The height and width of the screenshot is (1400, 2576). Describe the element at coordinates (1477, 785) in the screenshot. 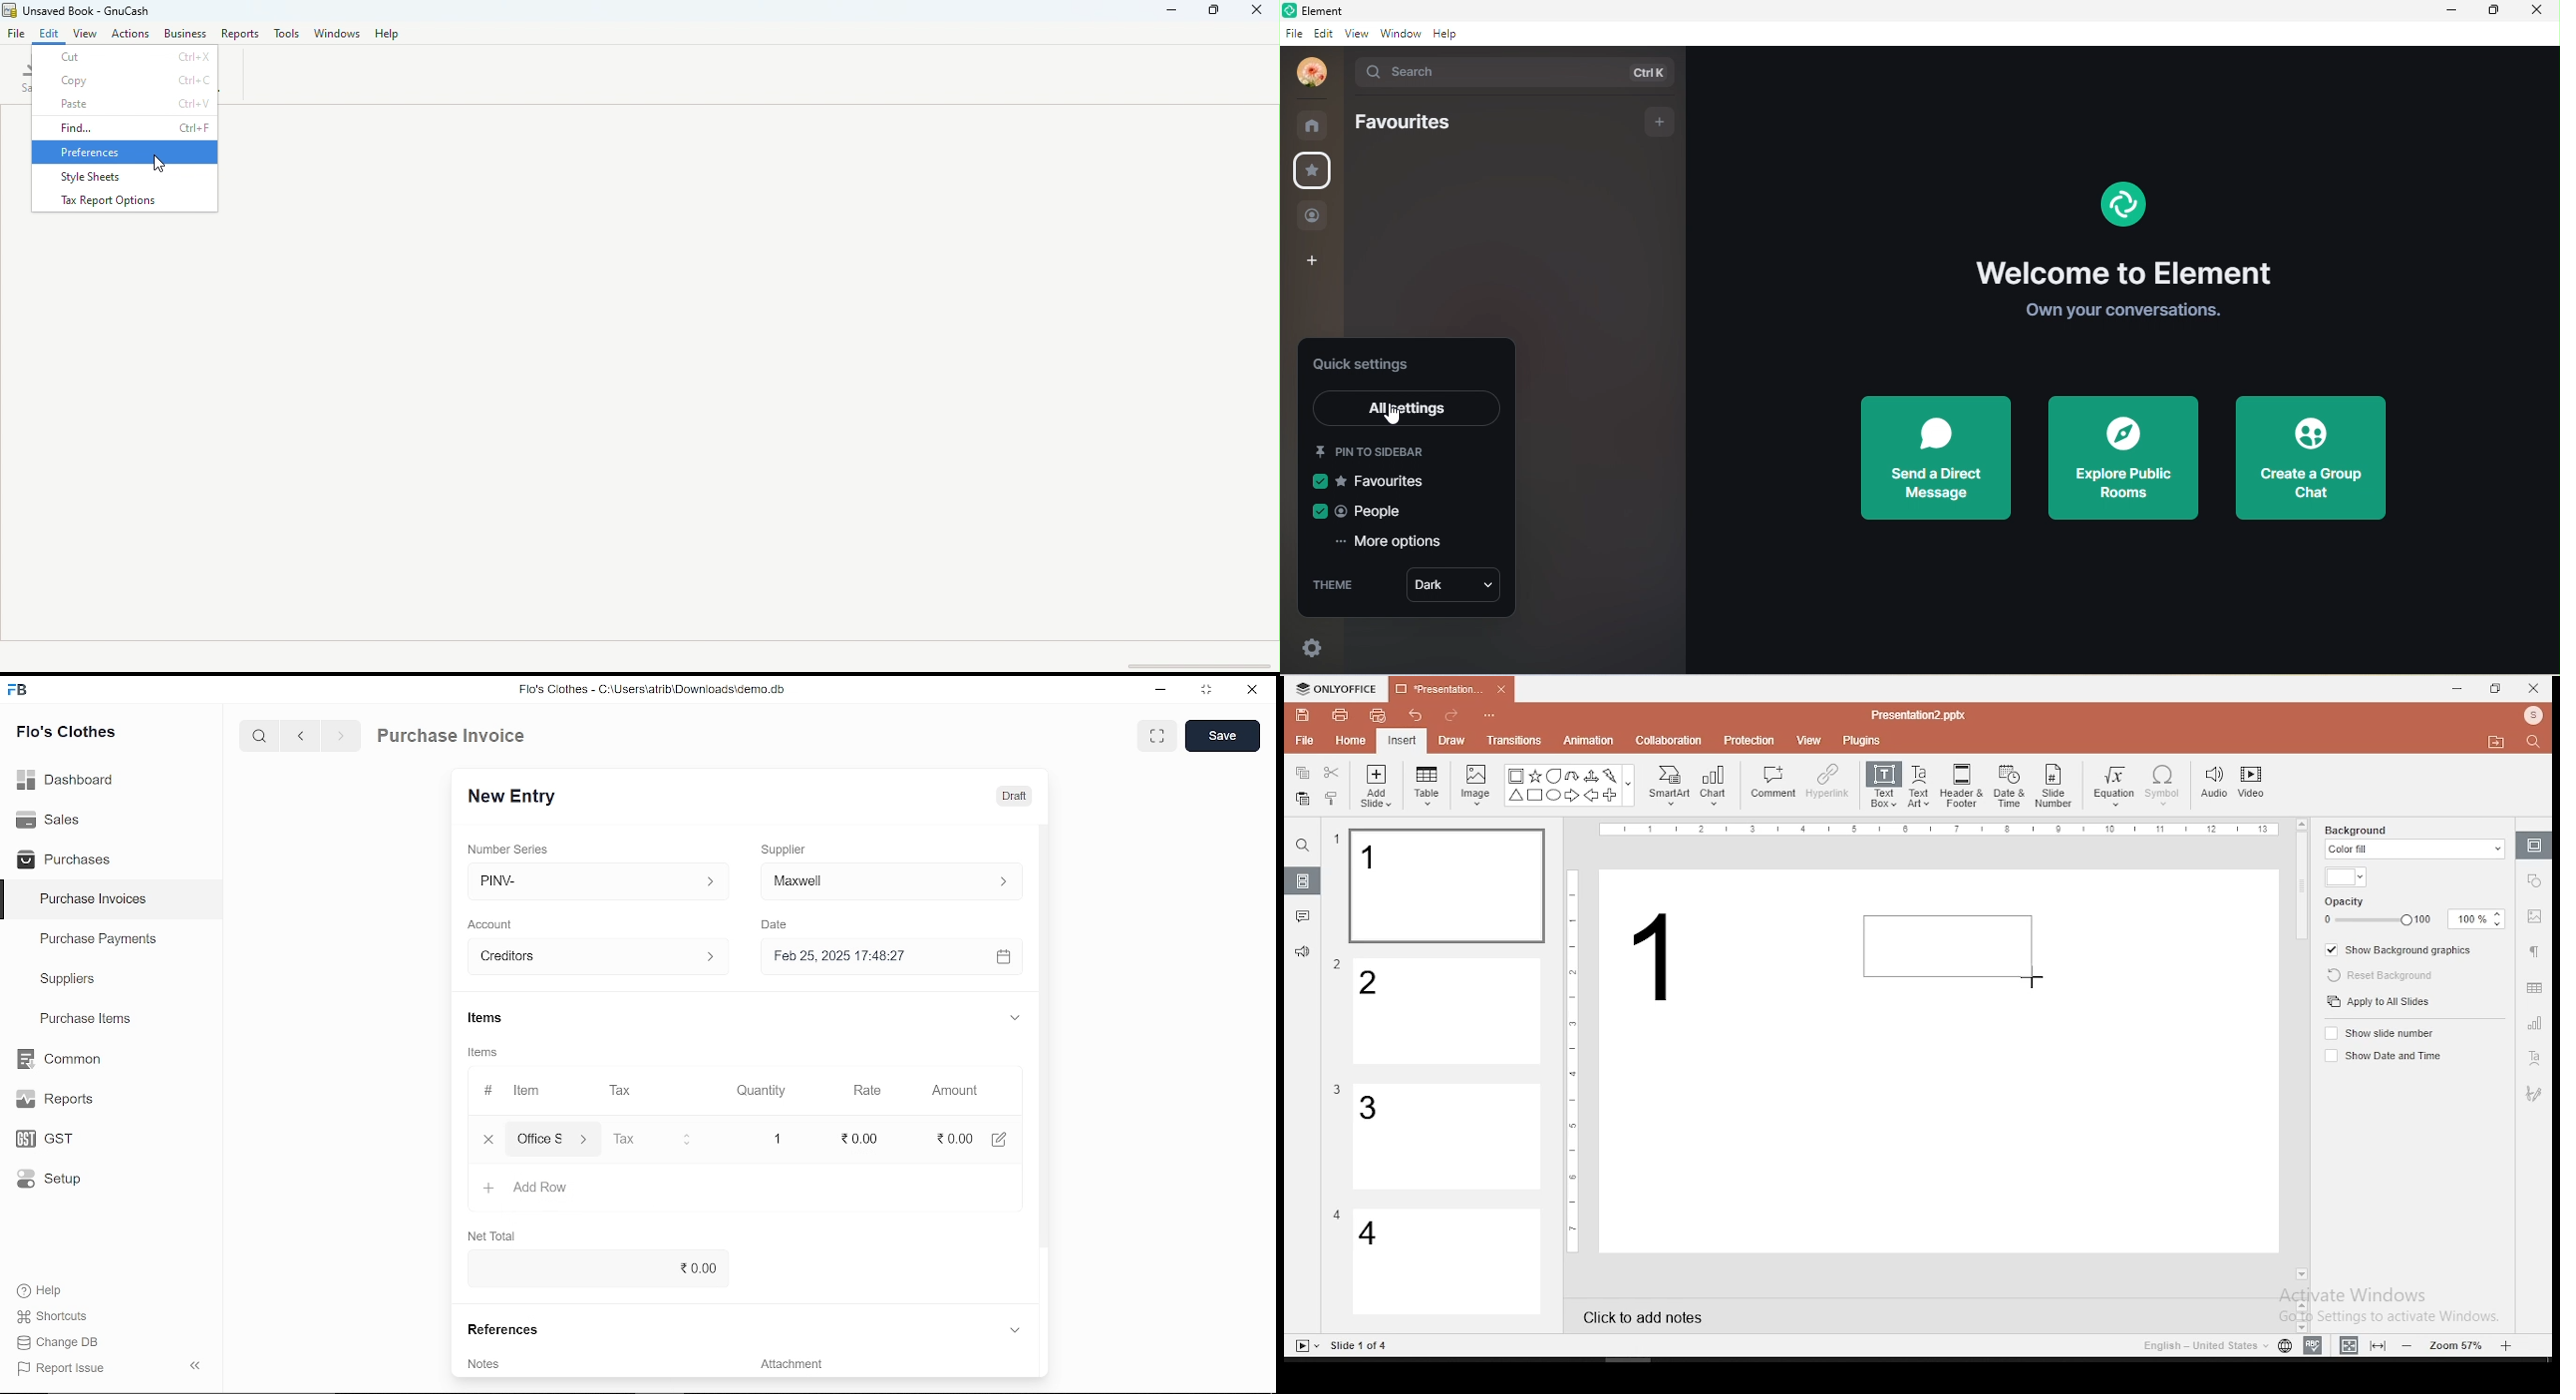

I see `image` at that location.